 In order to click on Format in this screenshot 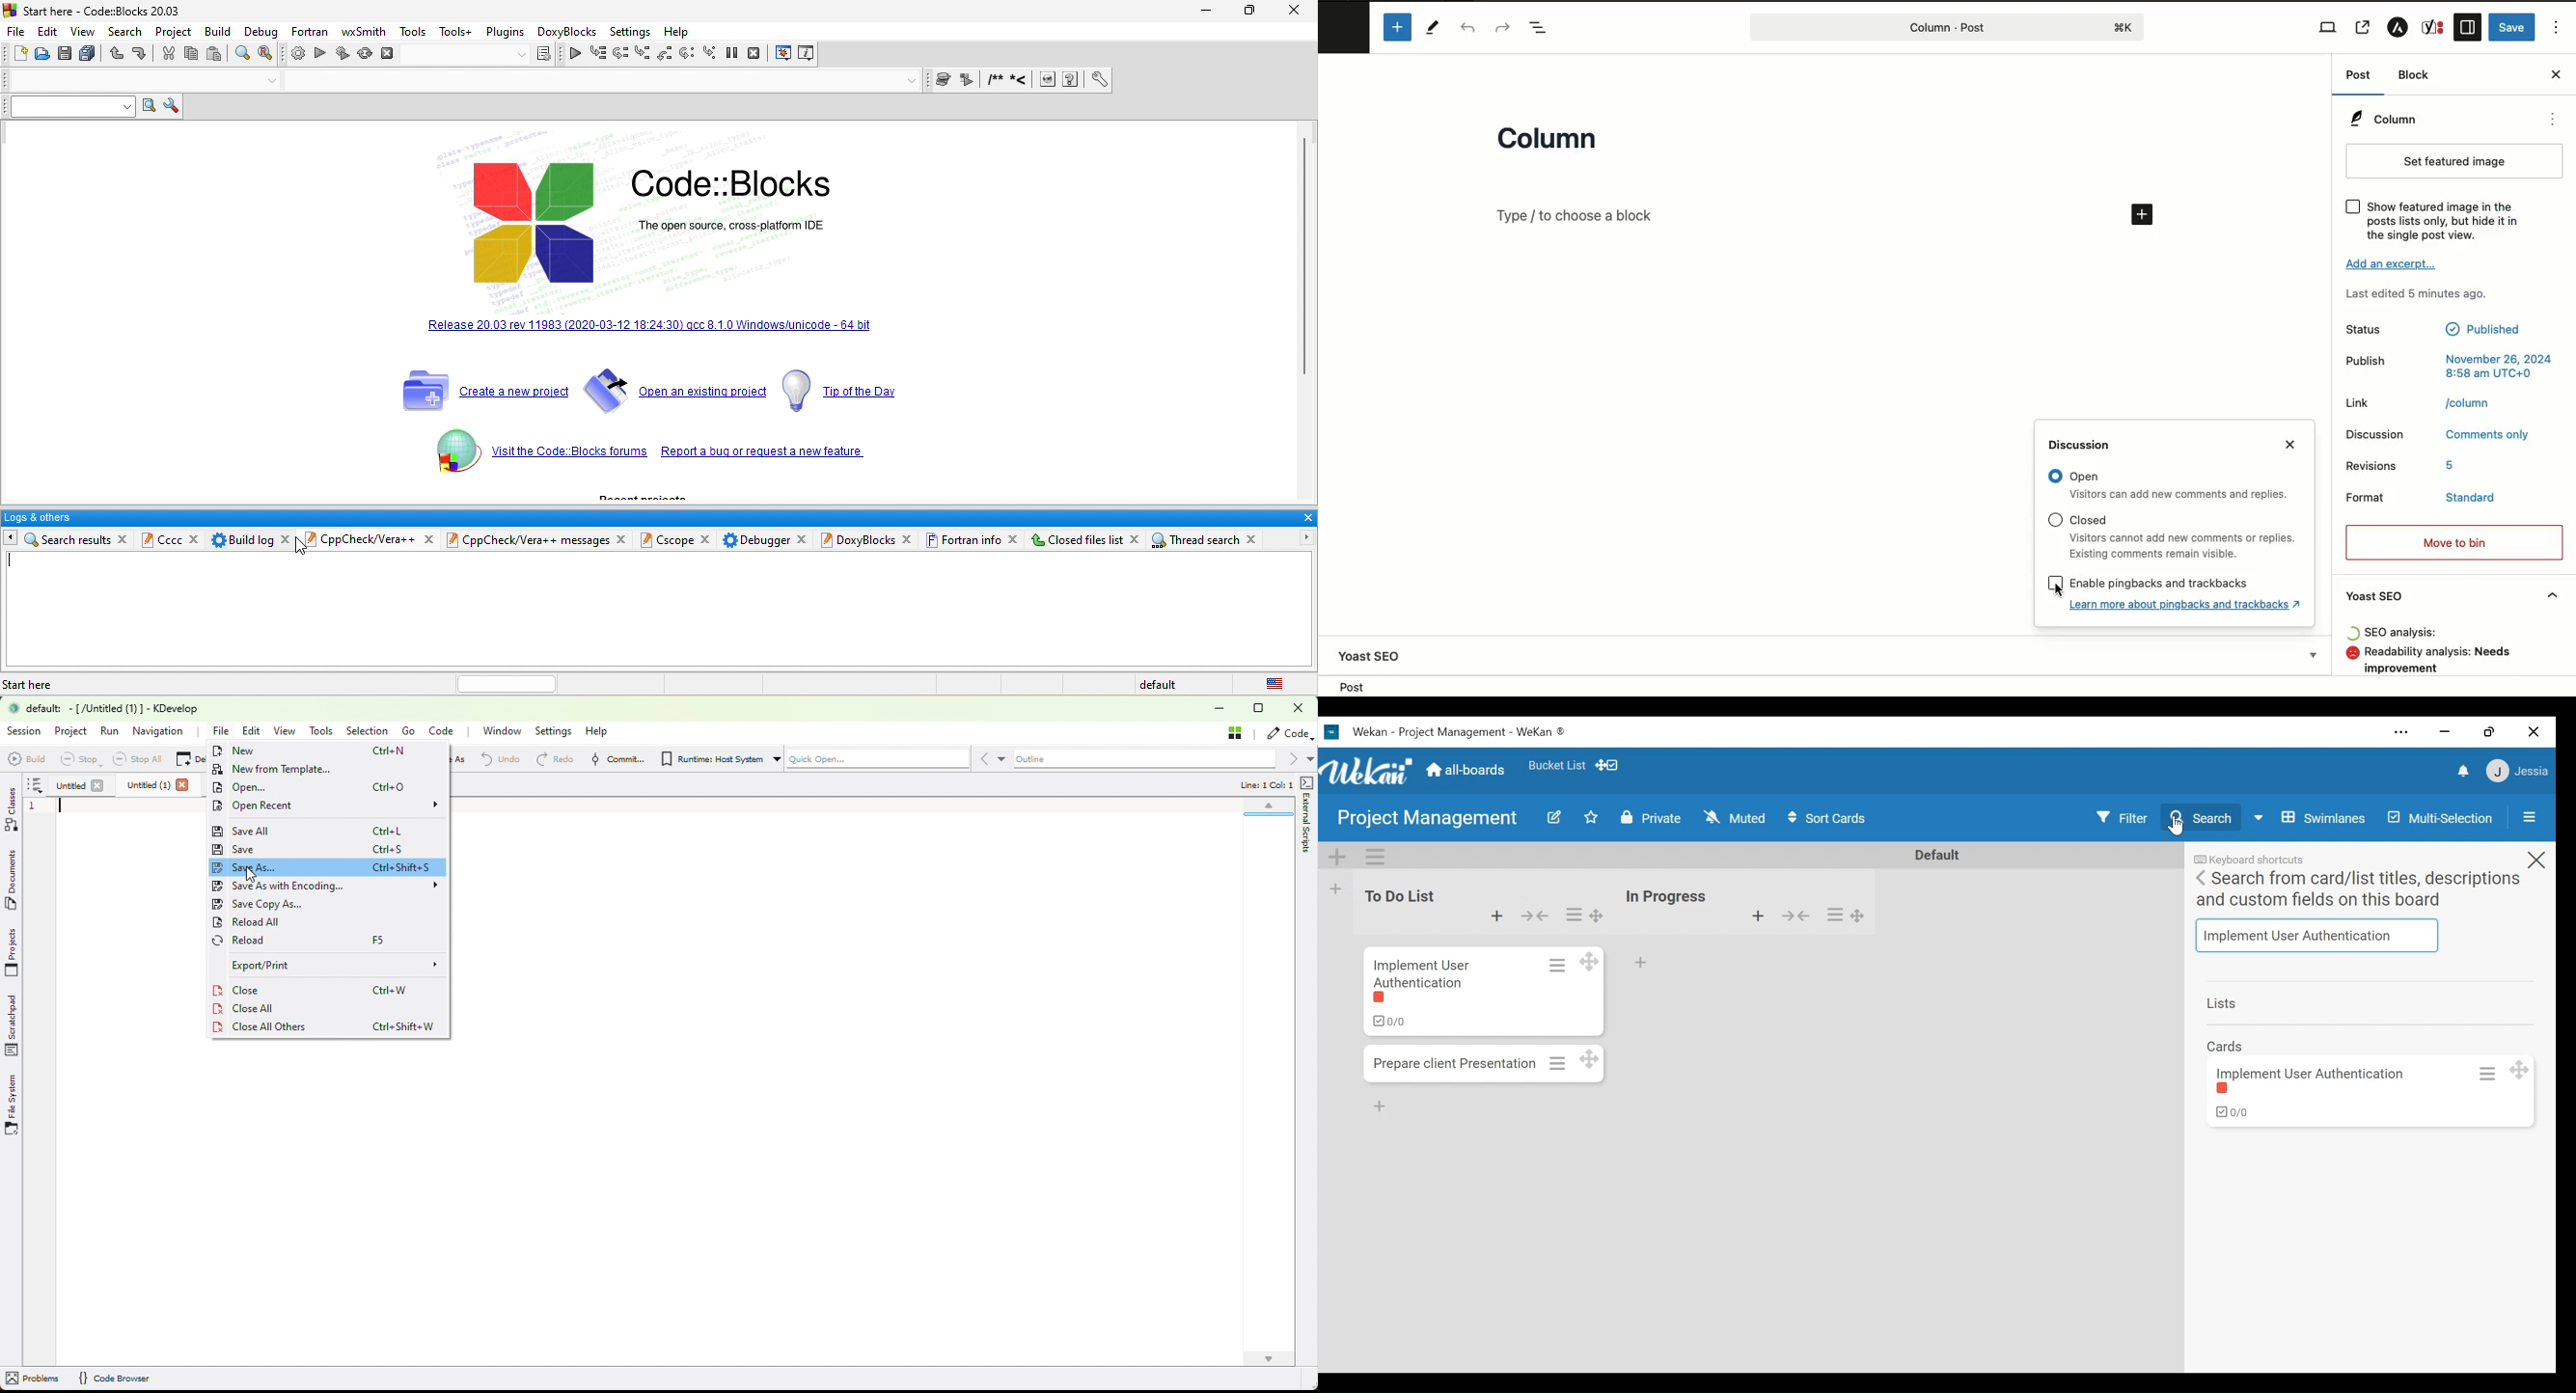, I will do `click(2373, 498)`.